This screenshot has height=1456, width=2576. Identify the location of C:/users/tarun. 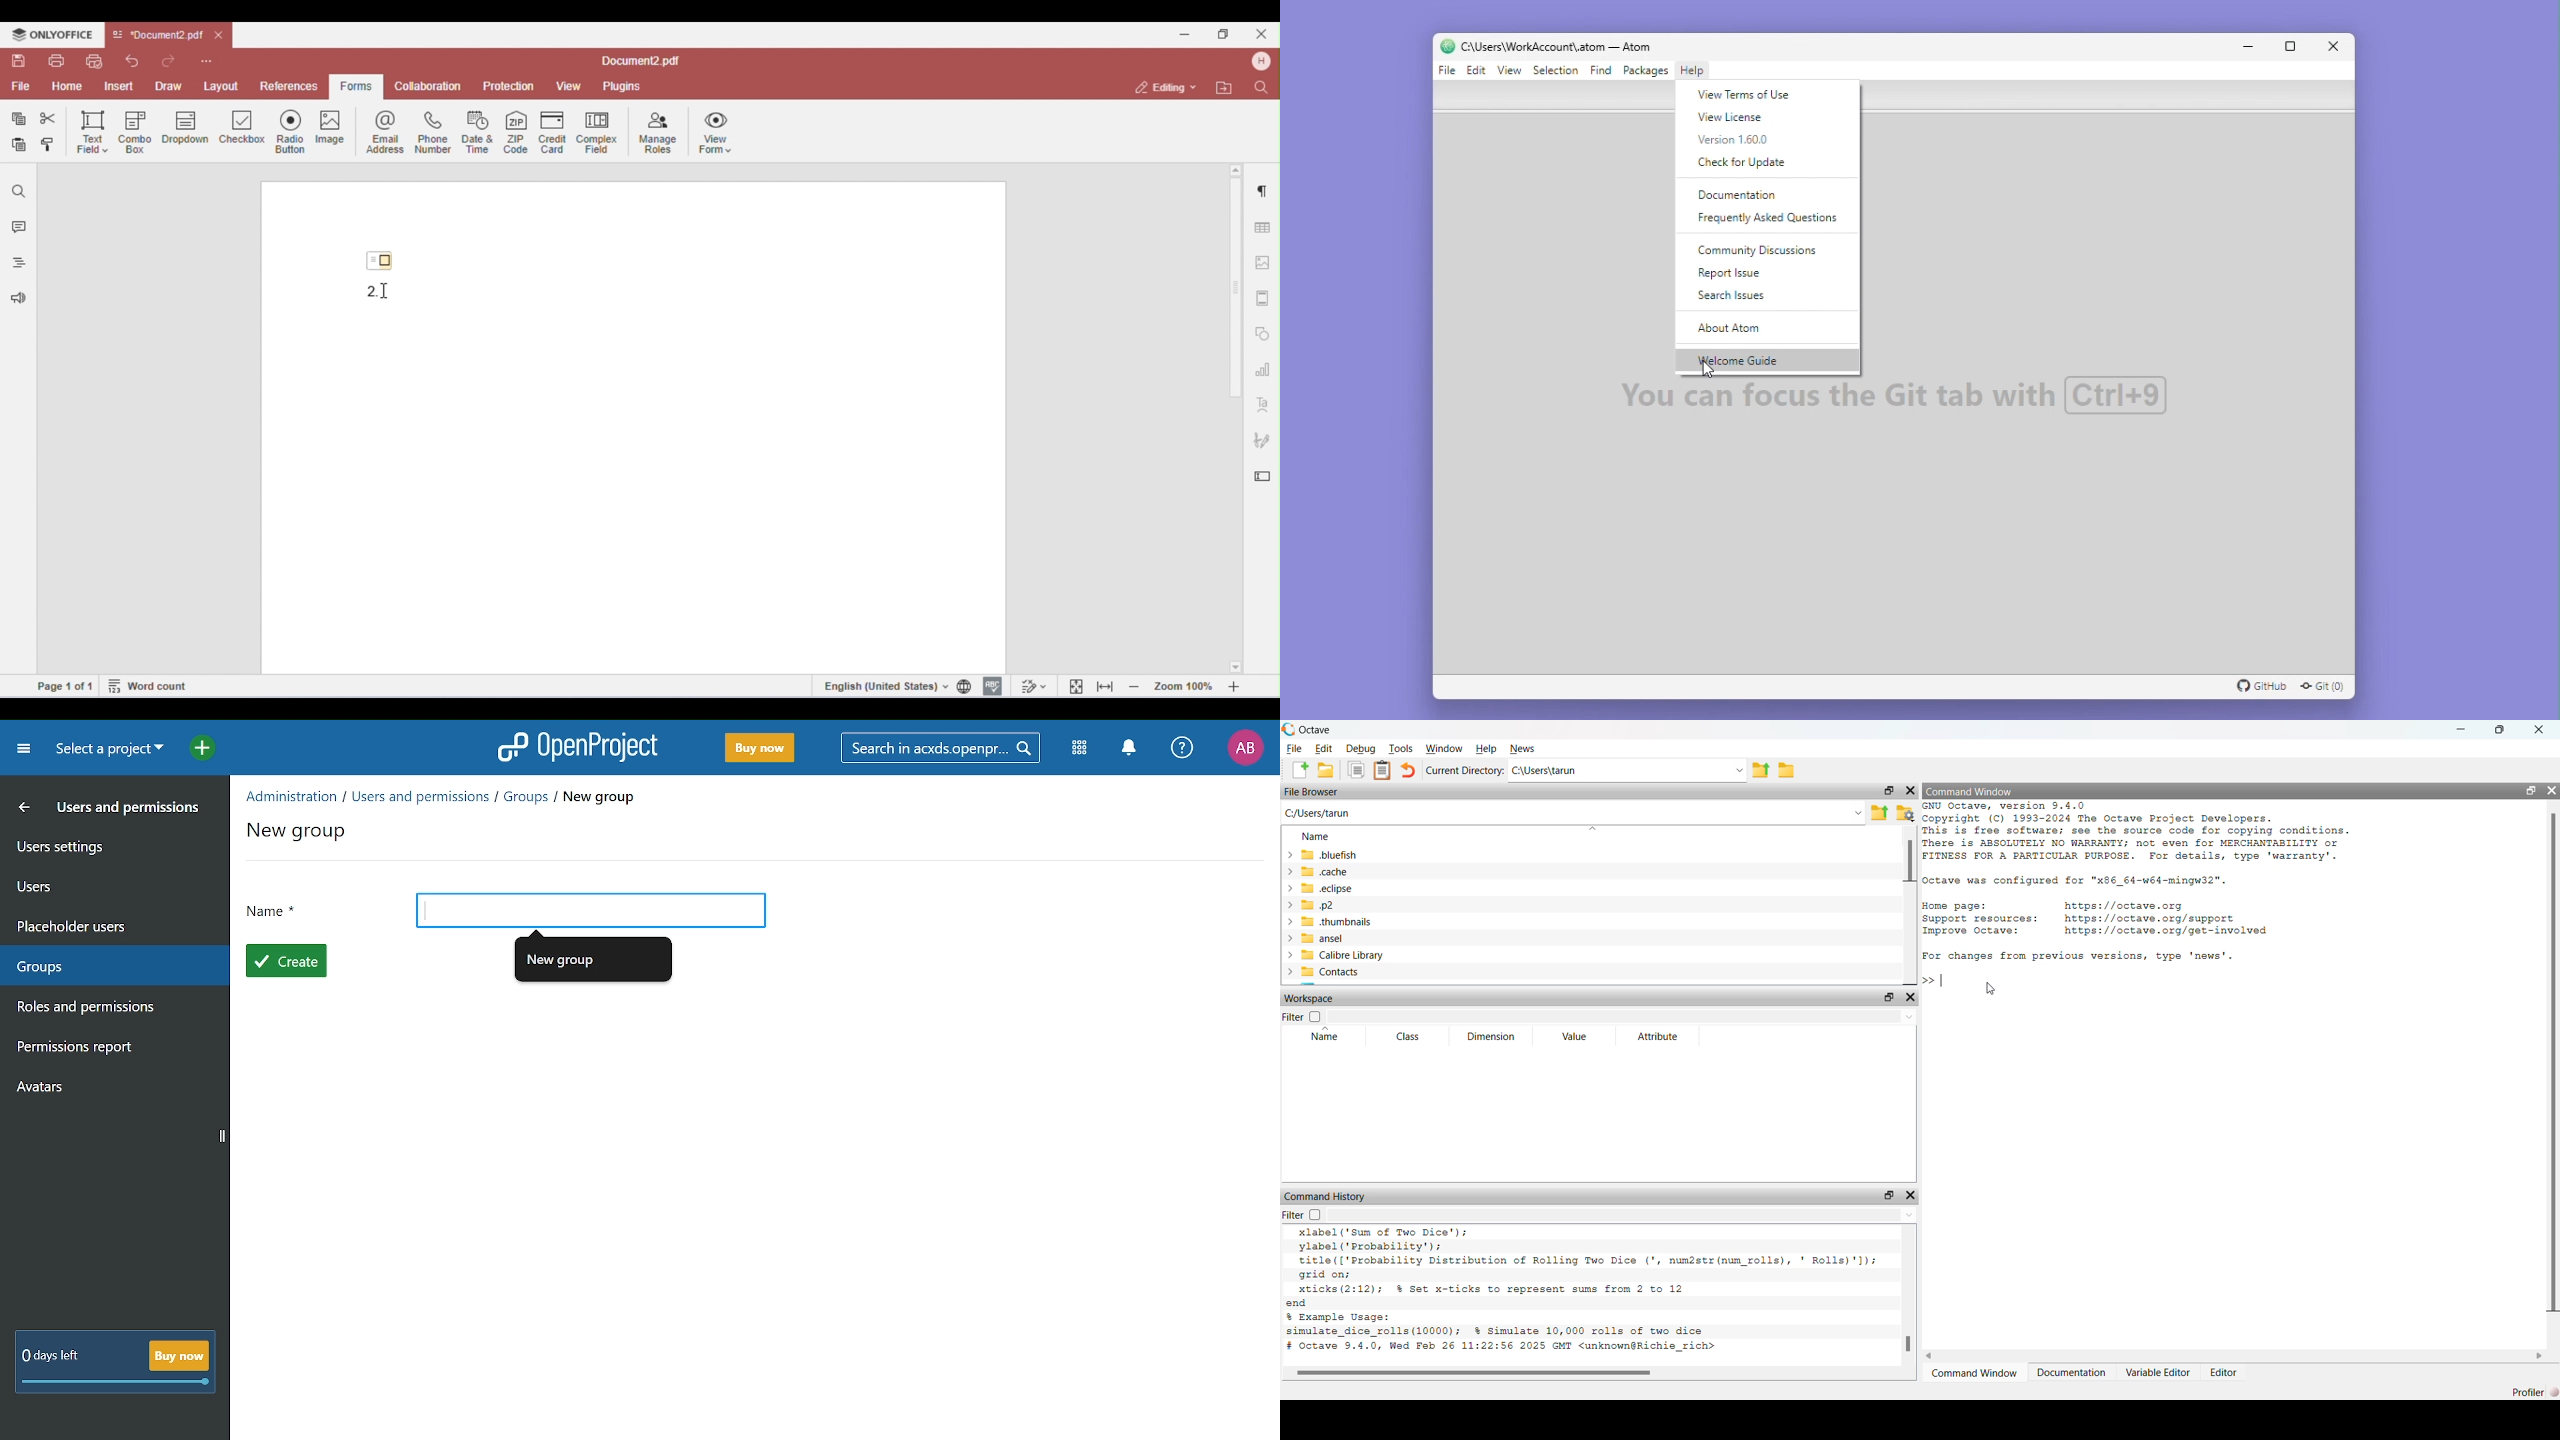
(1572, 817).